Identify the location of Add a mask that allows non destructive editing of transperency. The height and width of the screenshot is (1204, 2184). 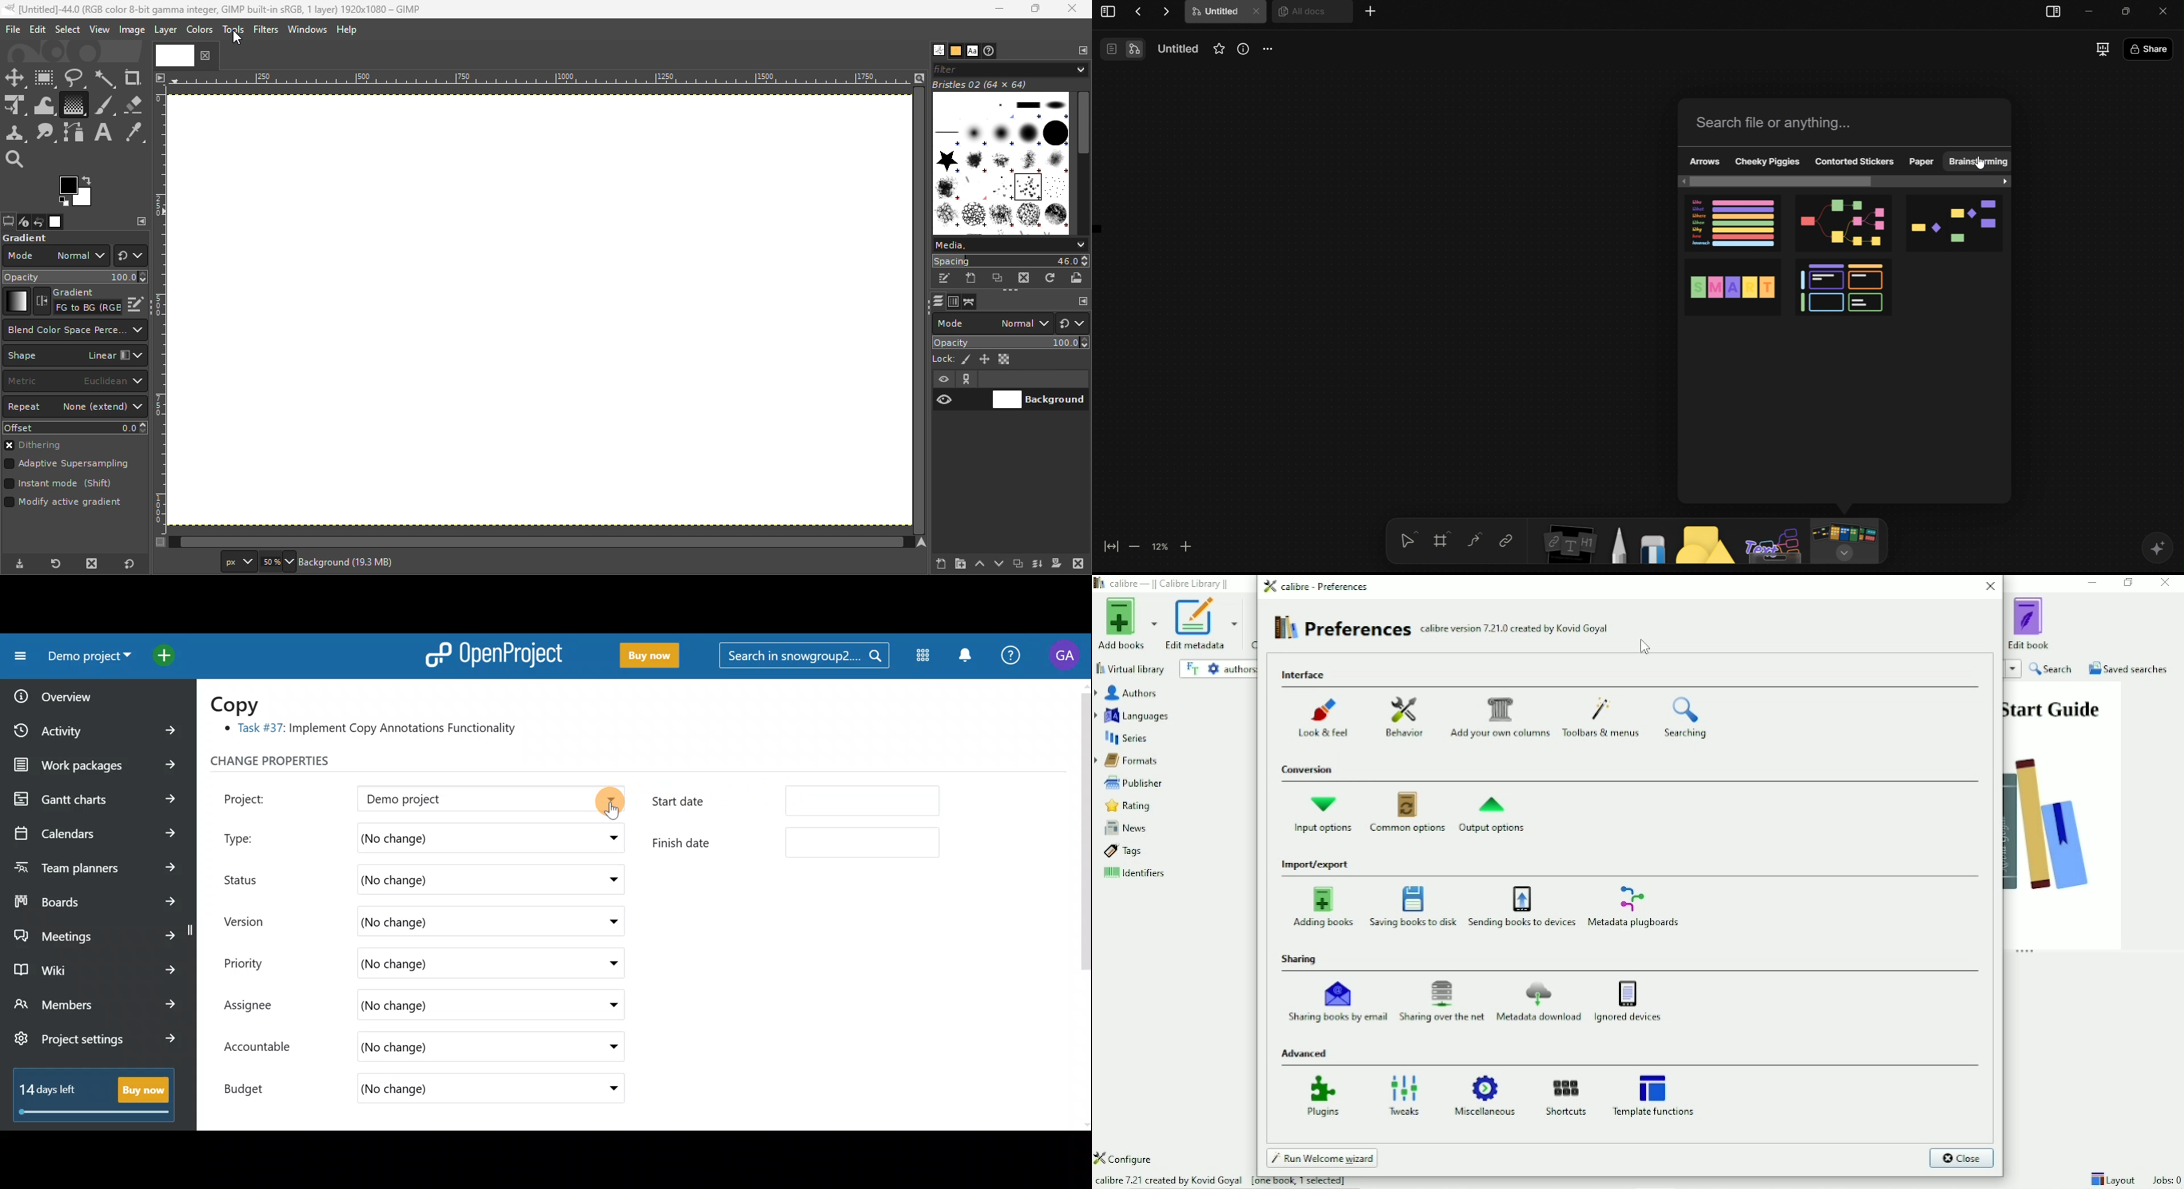
(1057, 564).